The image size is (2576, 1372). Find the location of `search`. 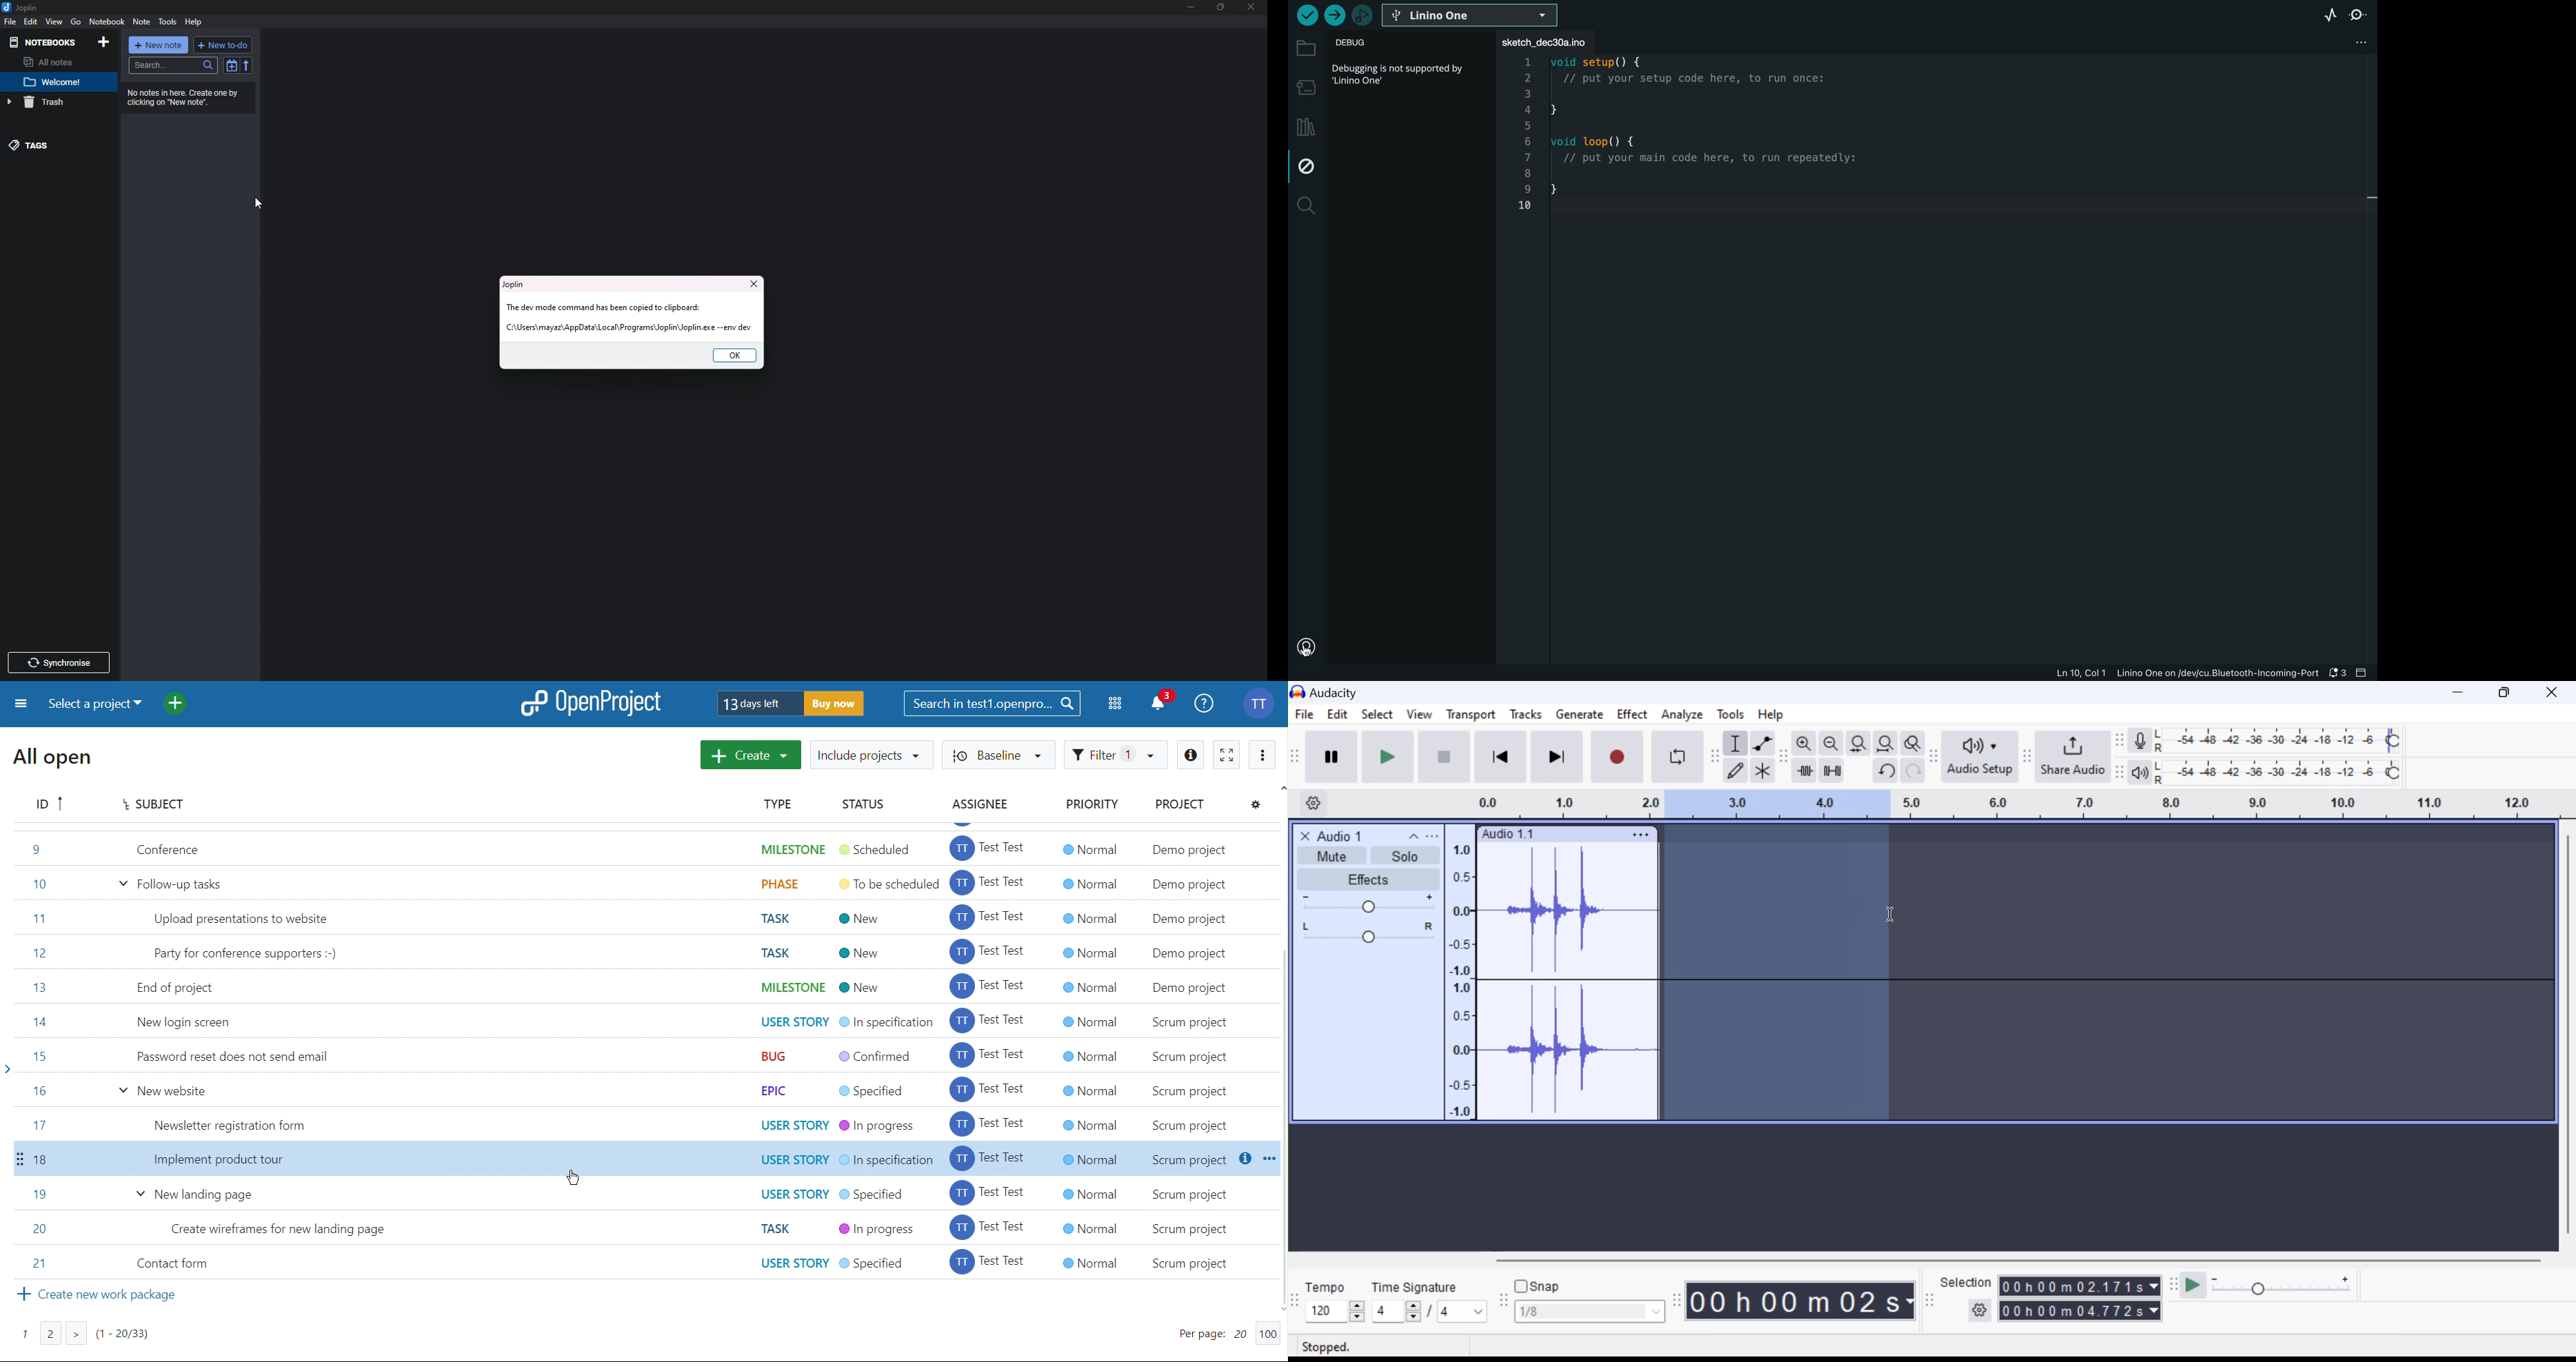

search is located at coordinates (172, 66).